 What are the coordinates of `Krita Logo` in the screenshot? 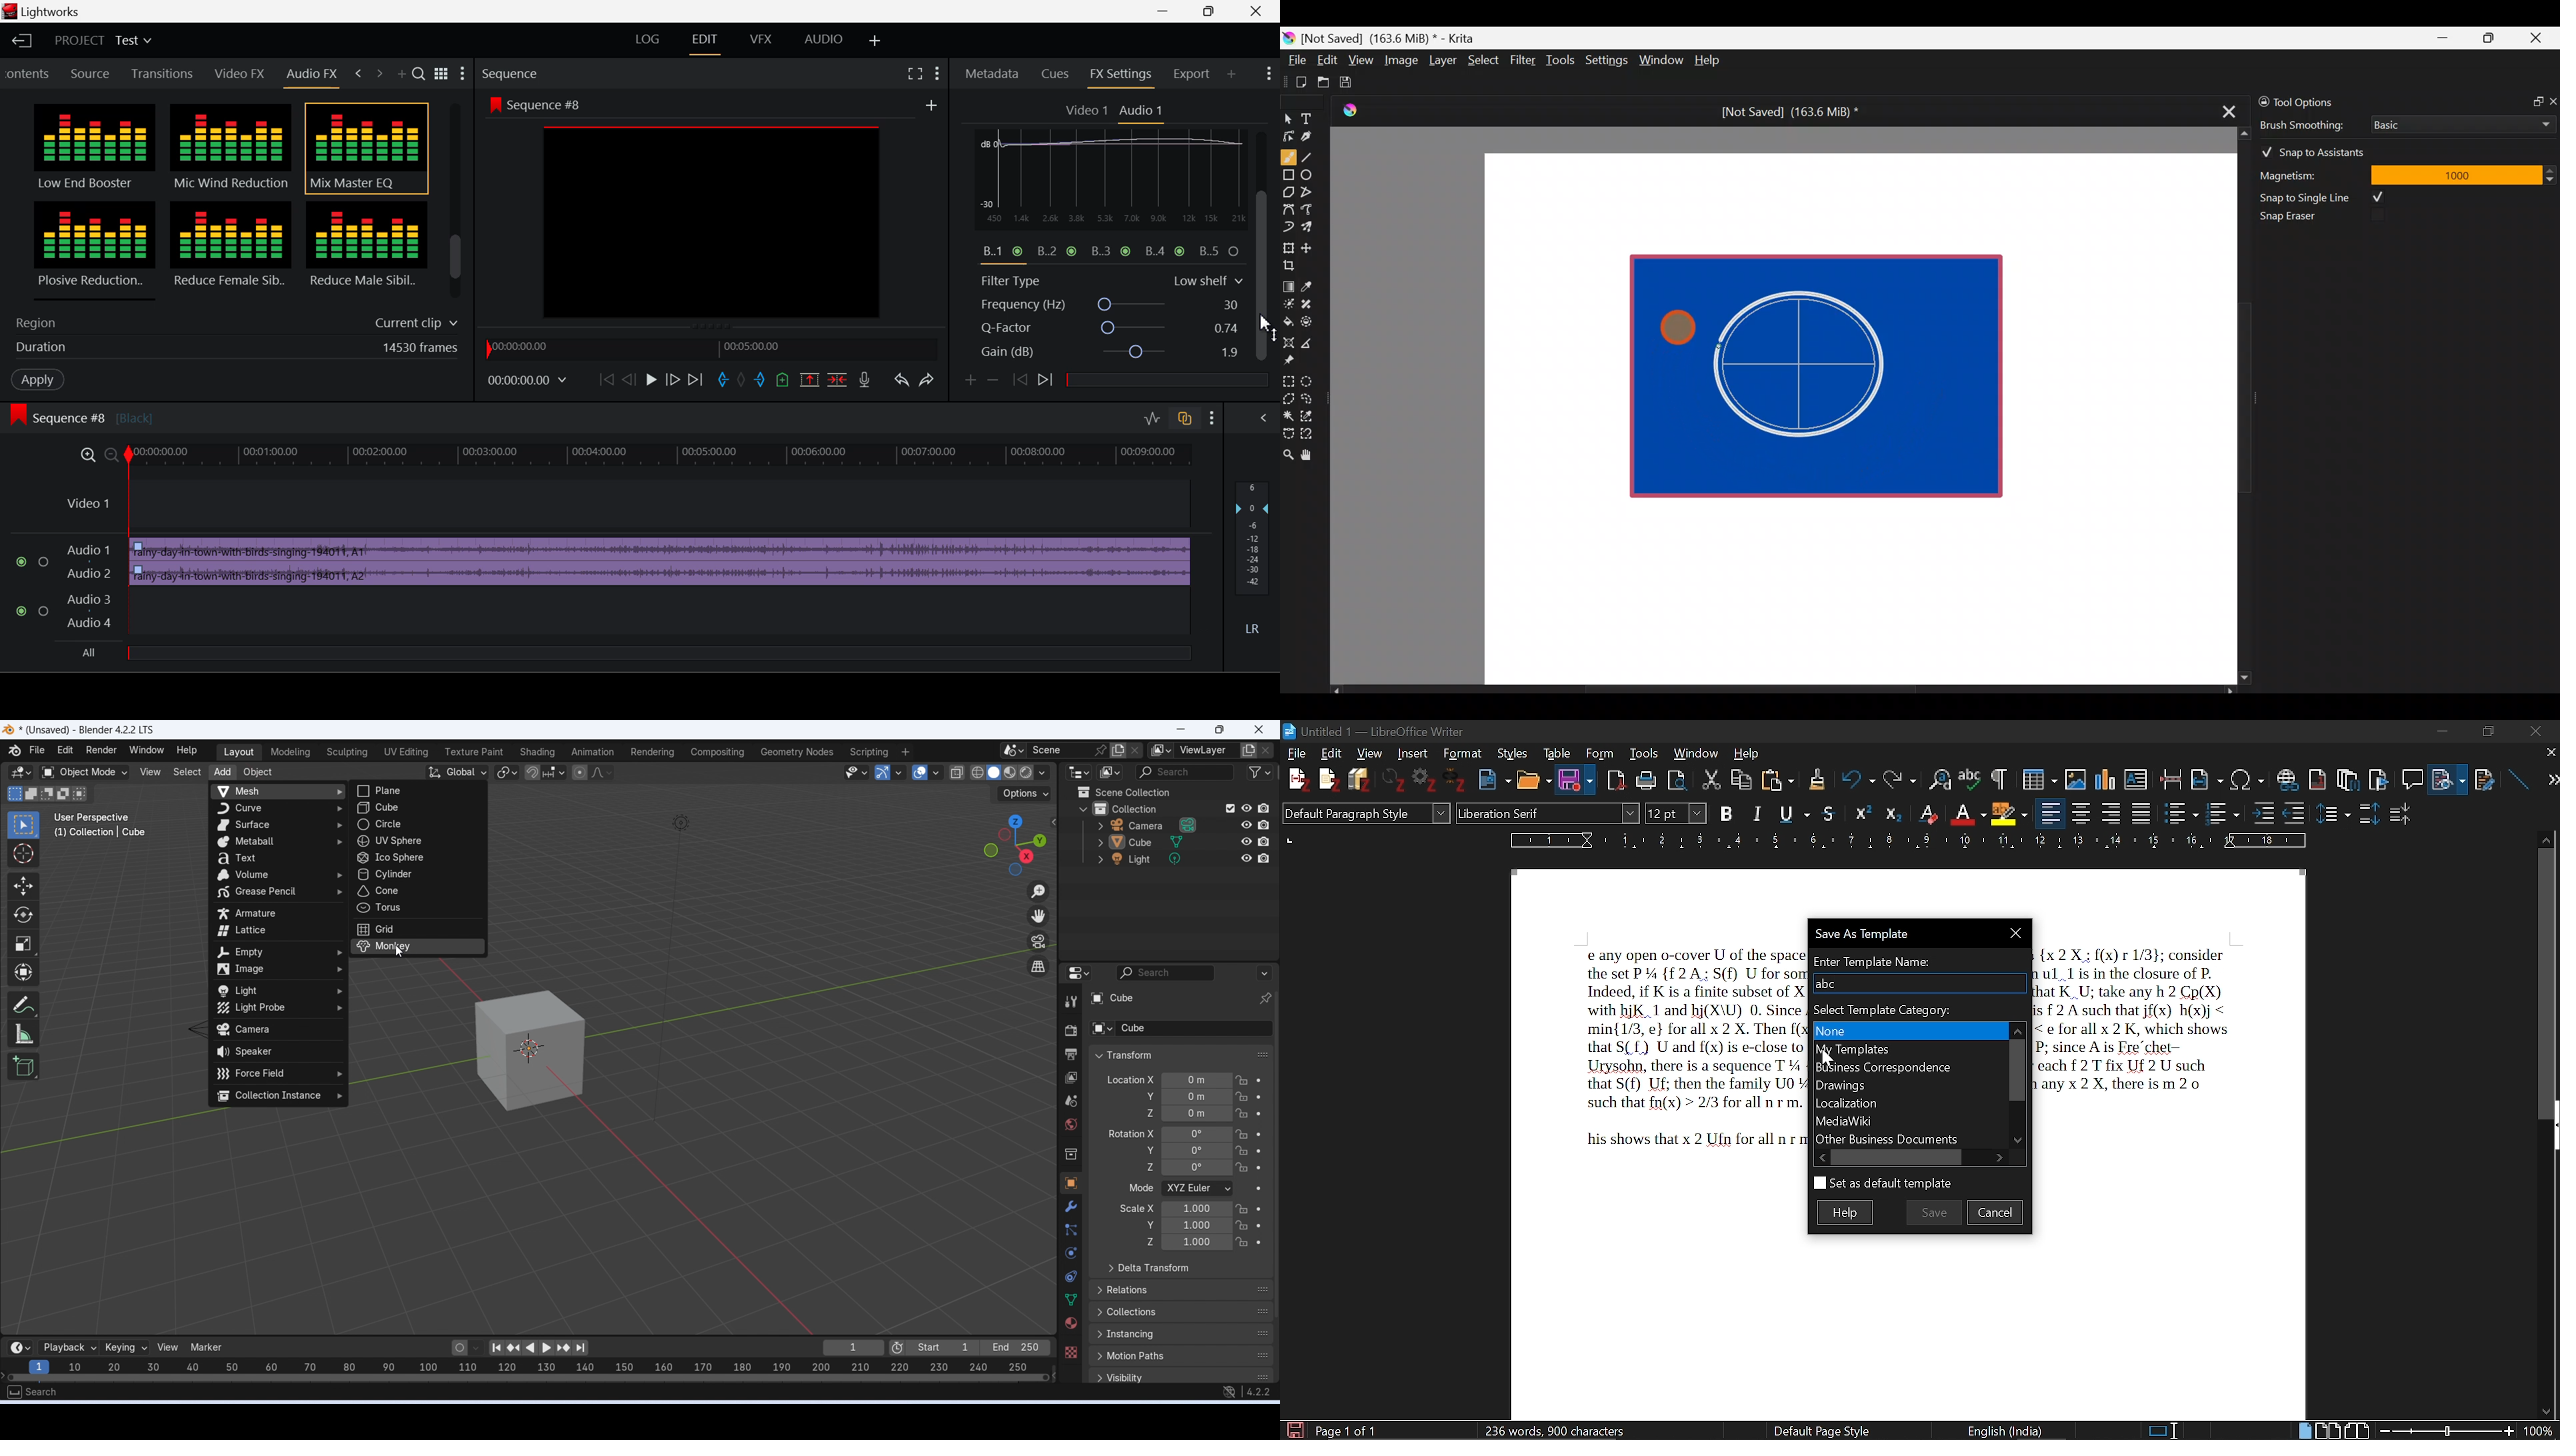 It's located at (1347, 110).